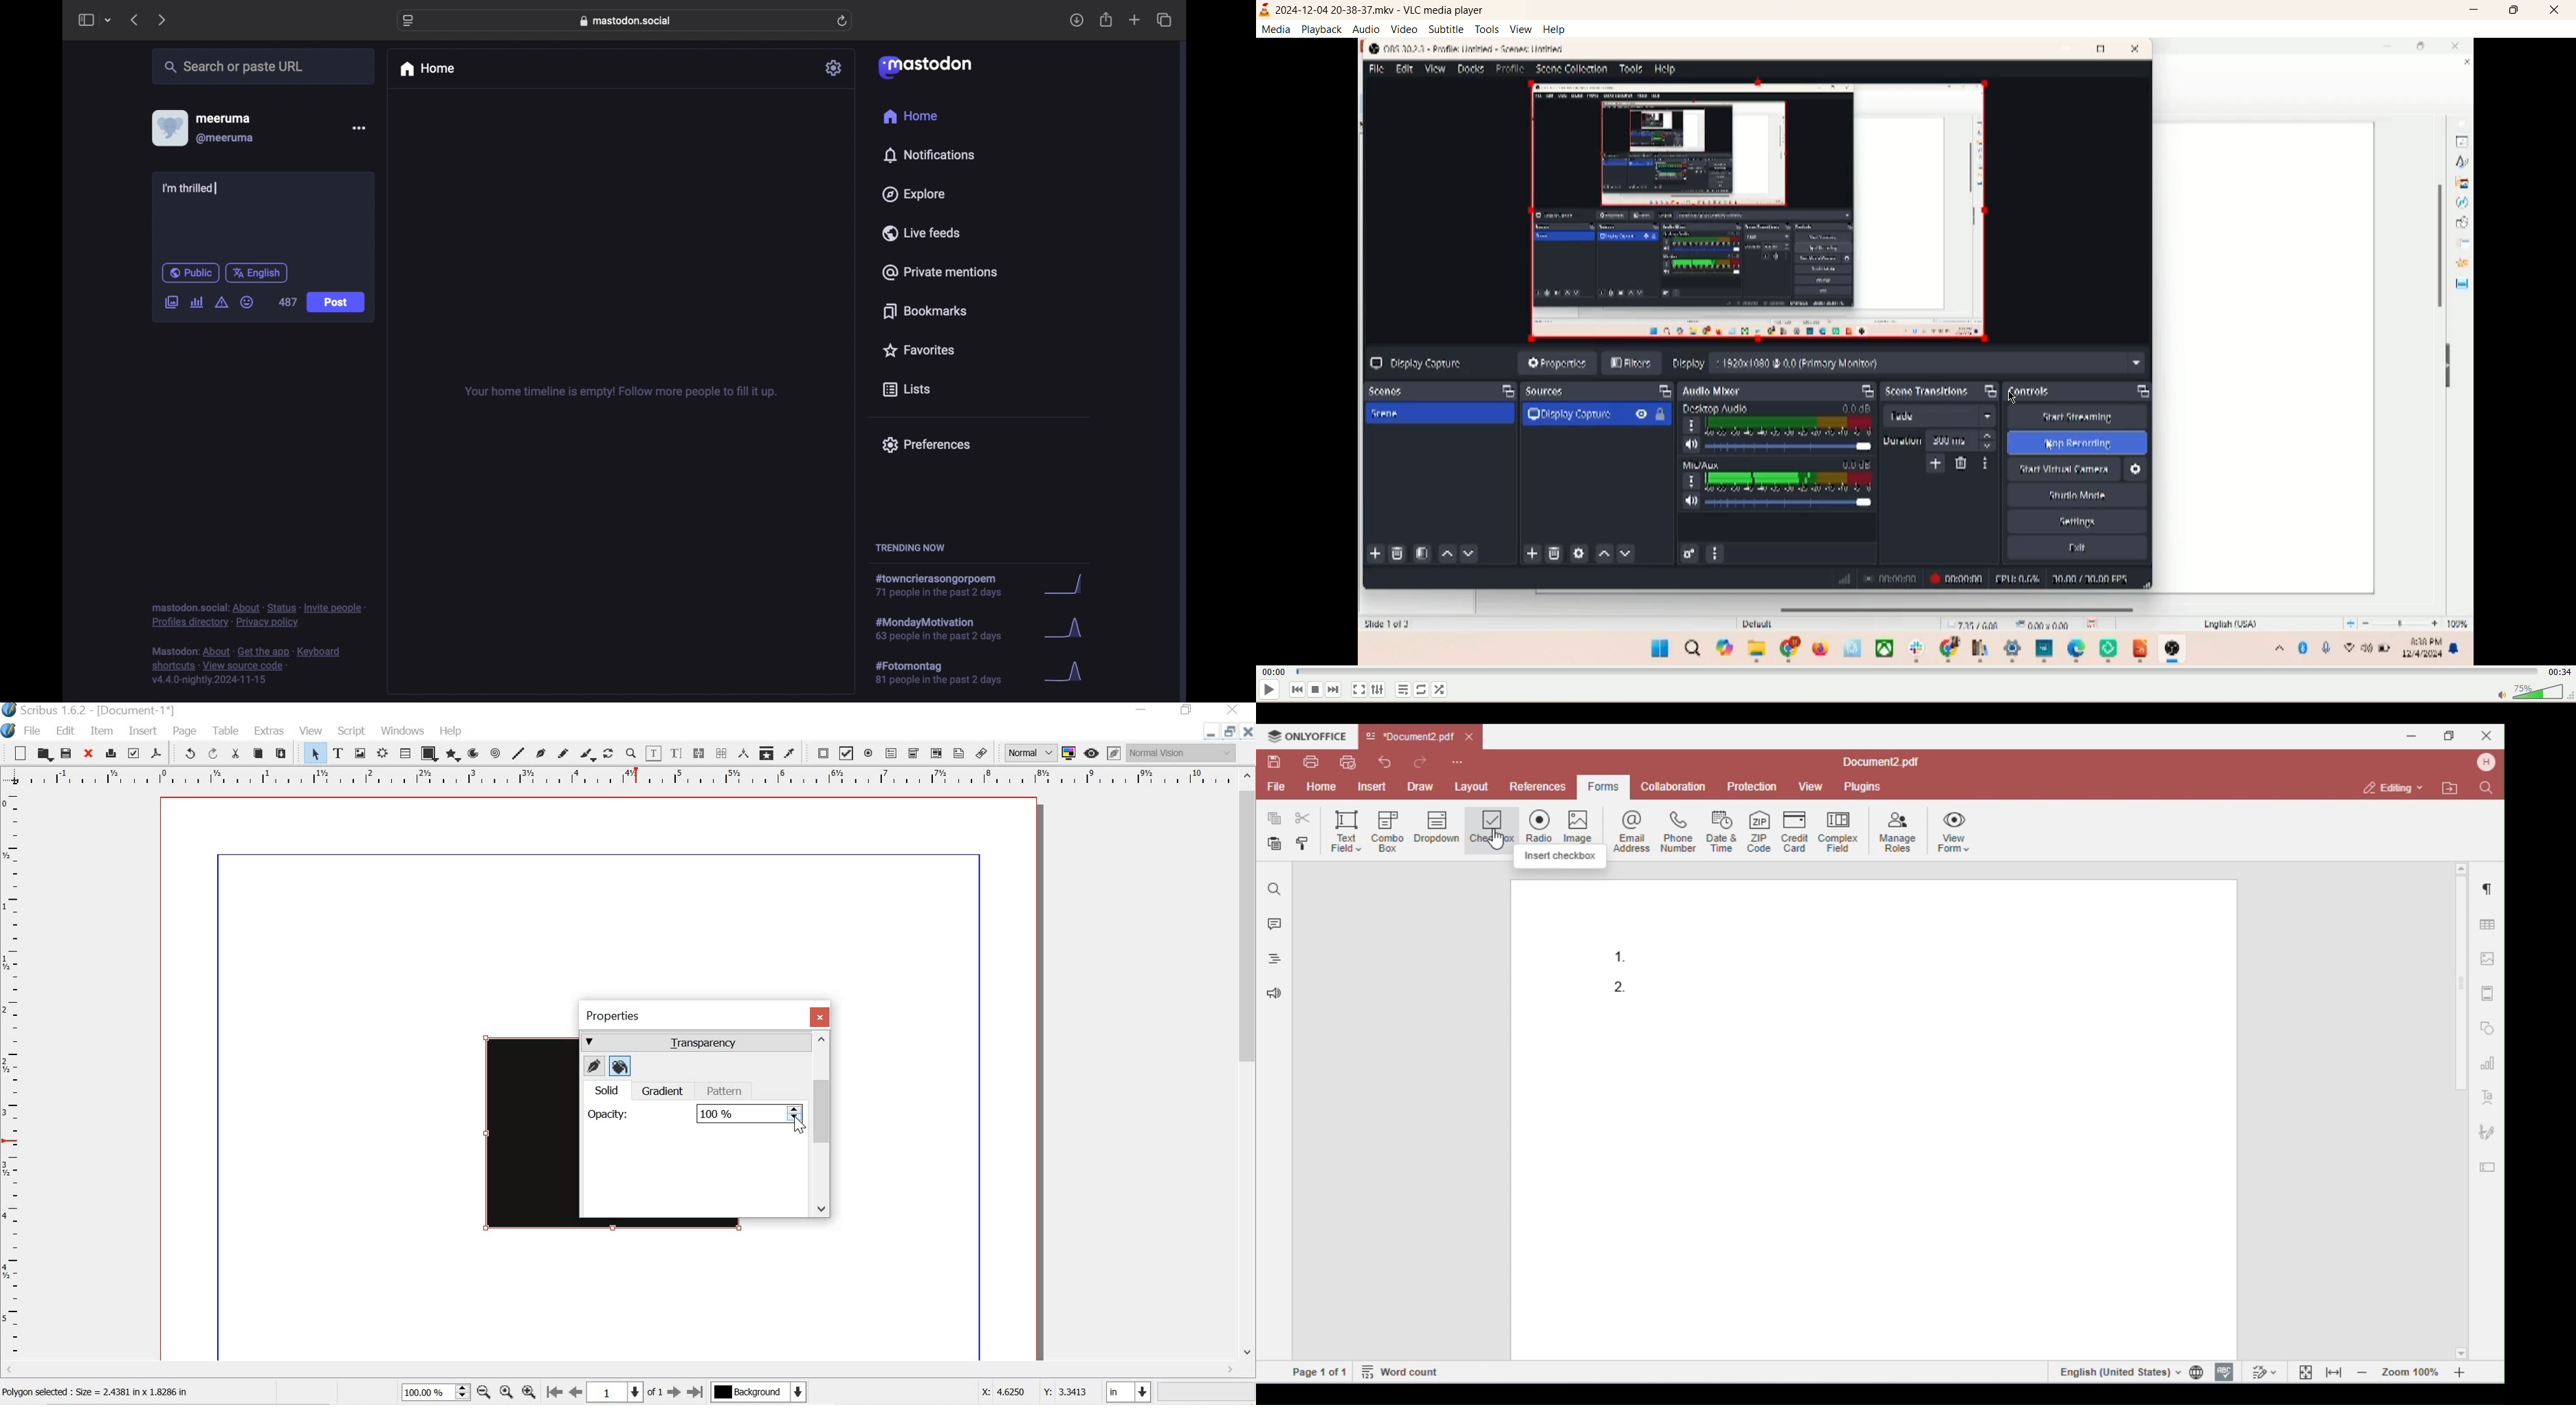  Describe the element at coordinates (10, 731) in the screenshot. I see `scribus logo` at that location.